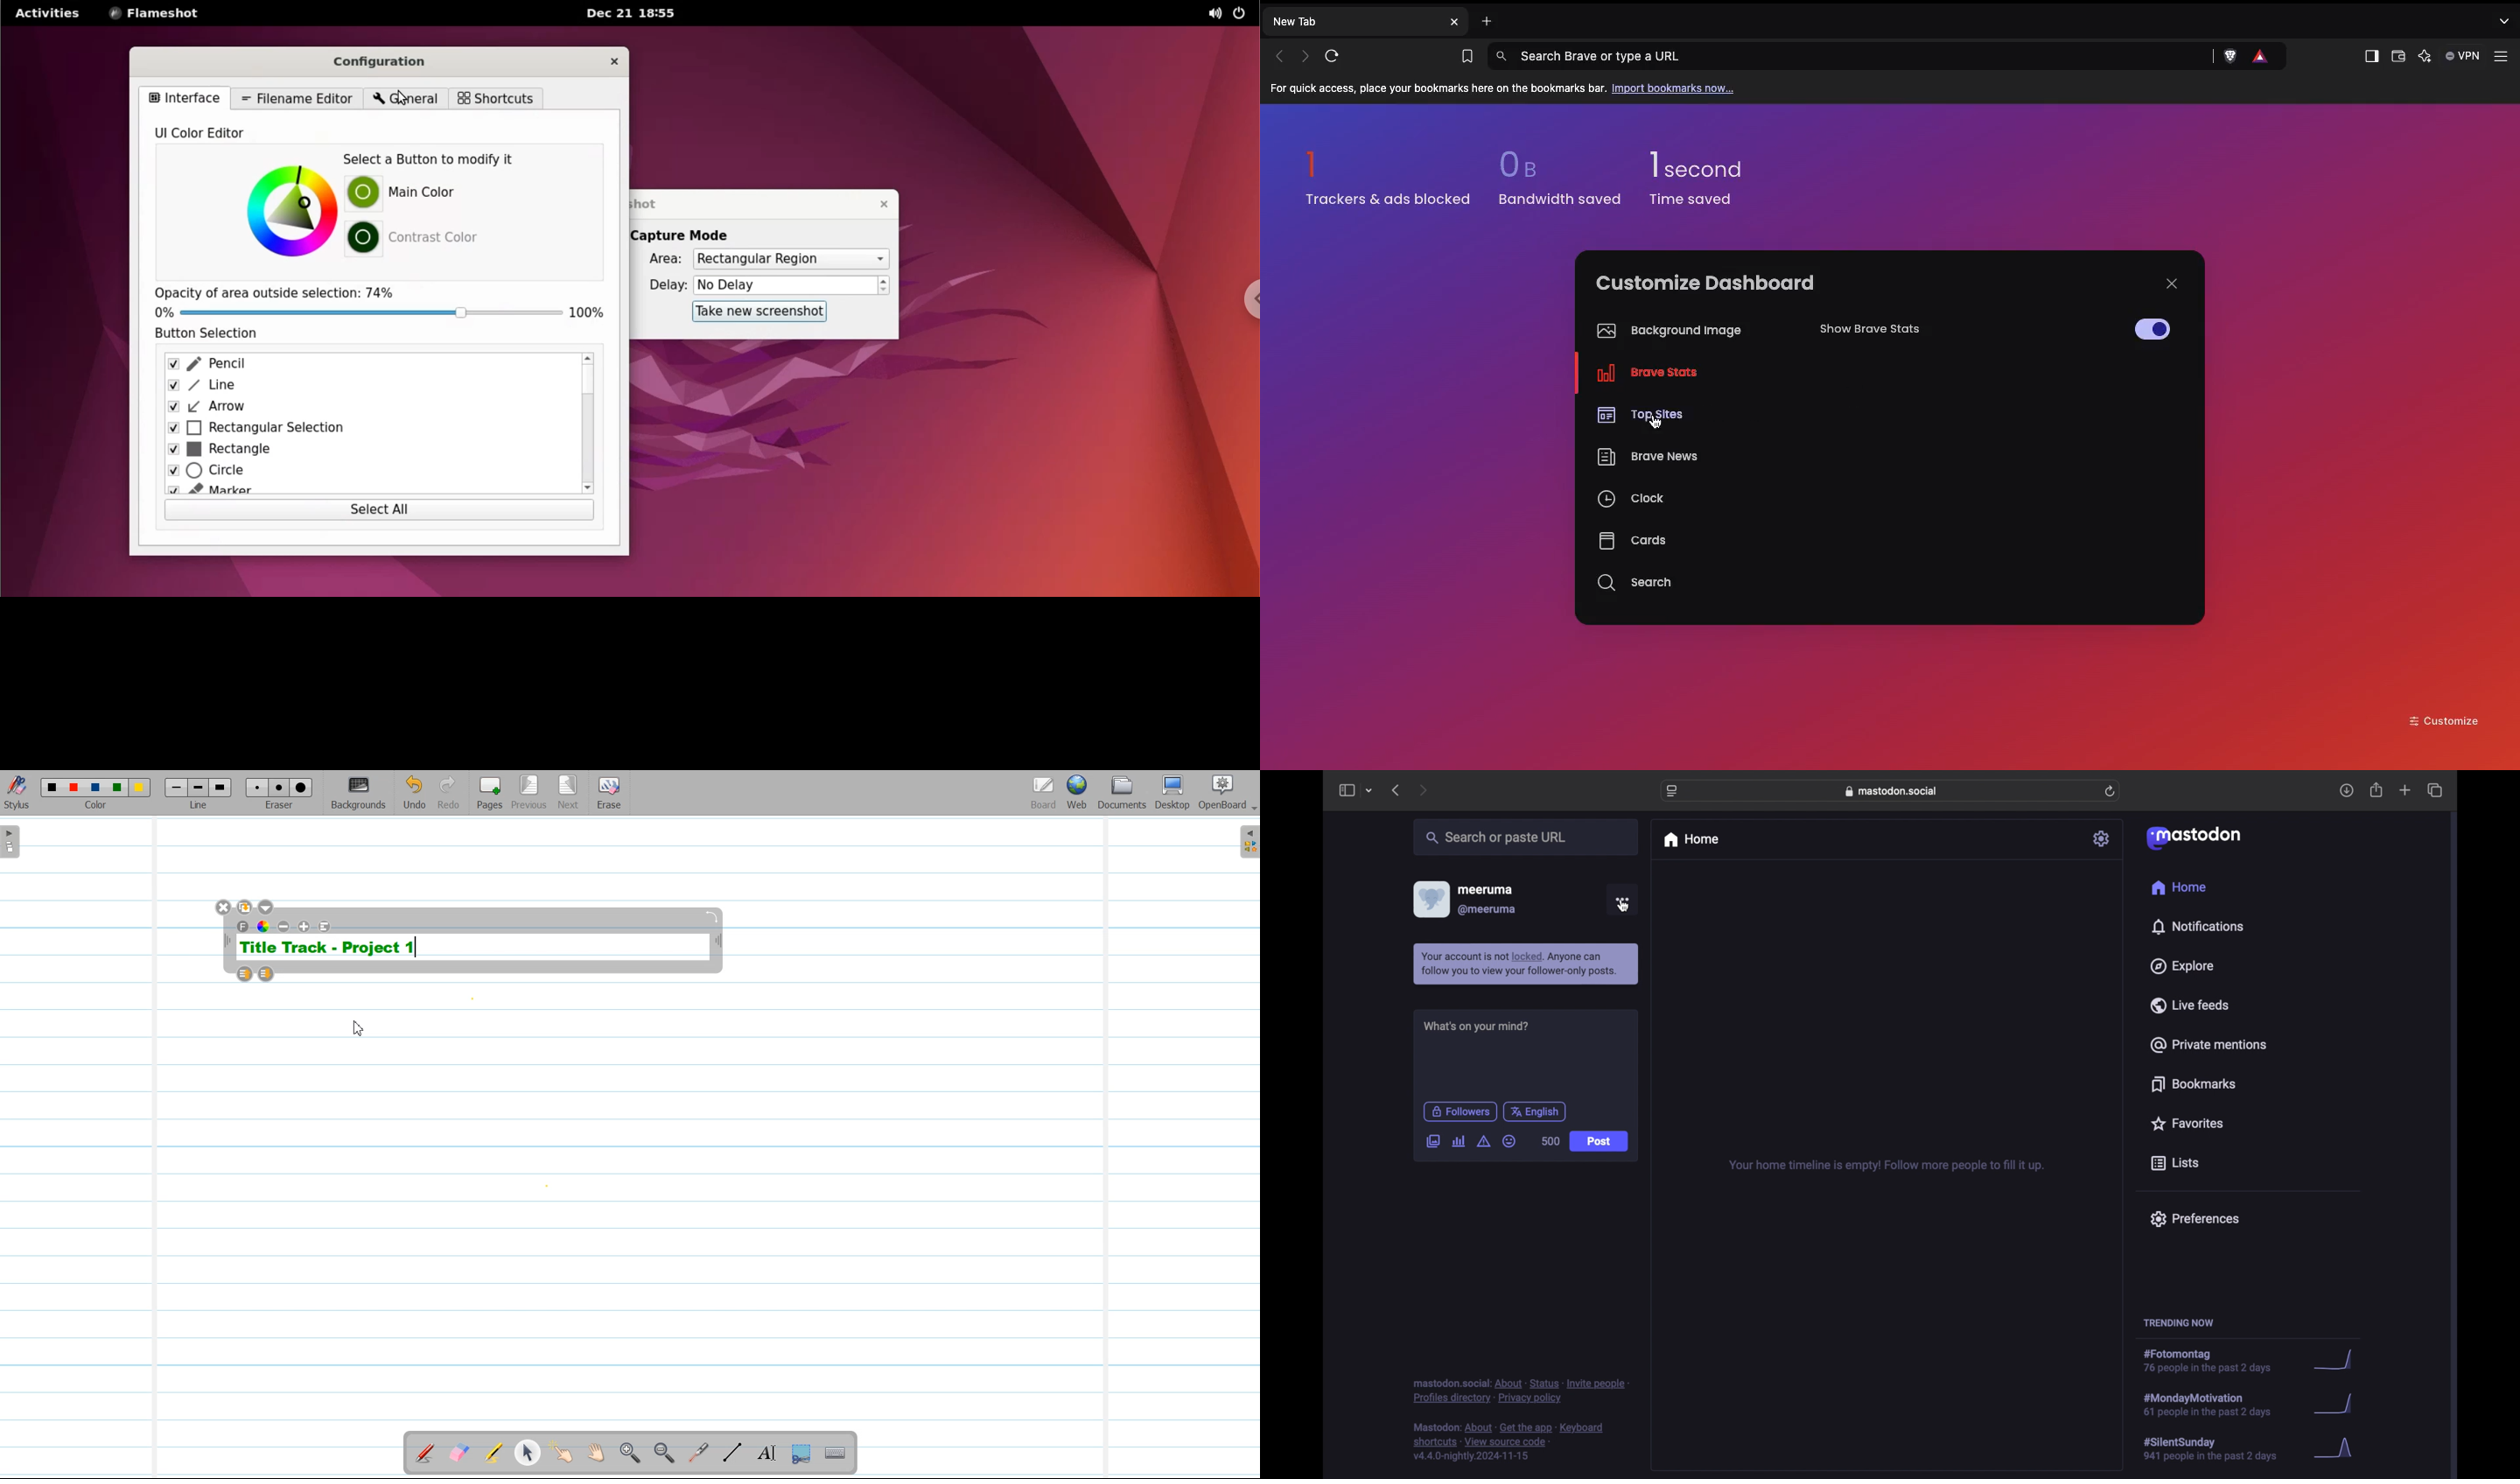  What do you see at coordinates (218, 134) in the screenshot?
I see `UI color editor` at bounding box center [218, 134].